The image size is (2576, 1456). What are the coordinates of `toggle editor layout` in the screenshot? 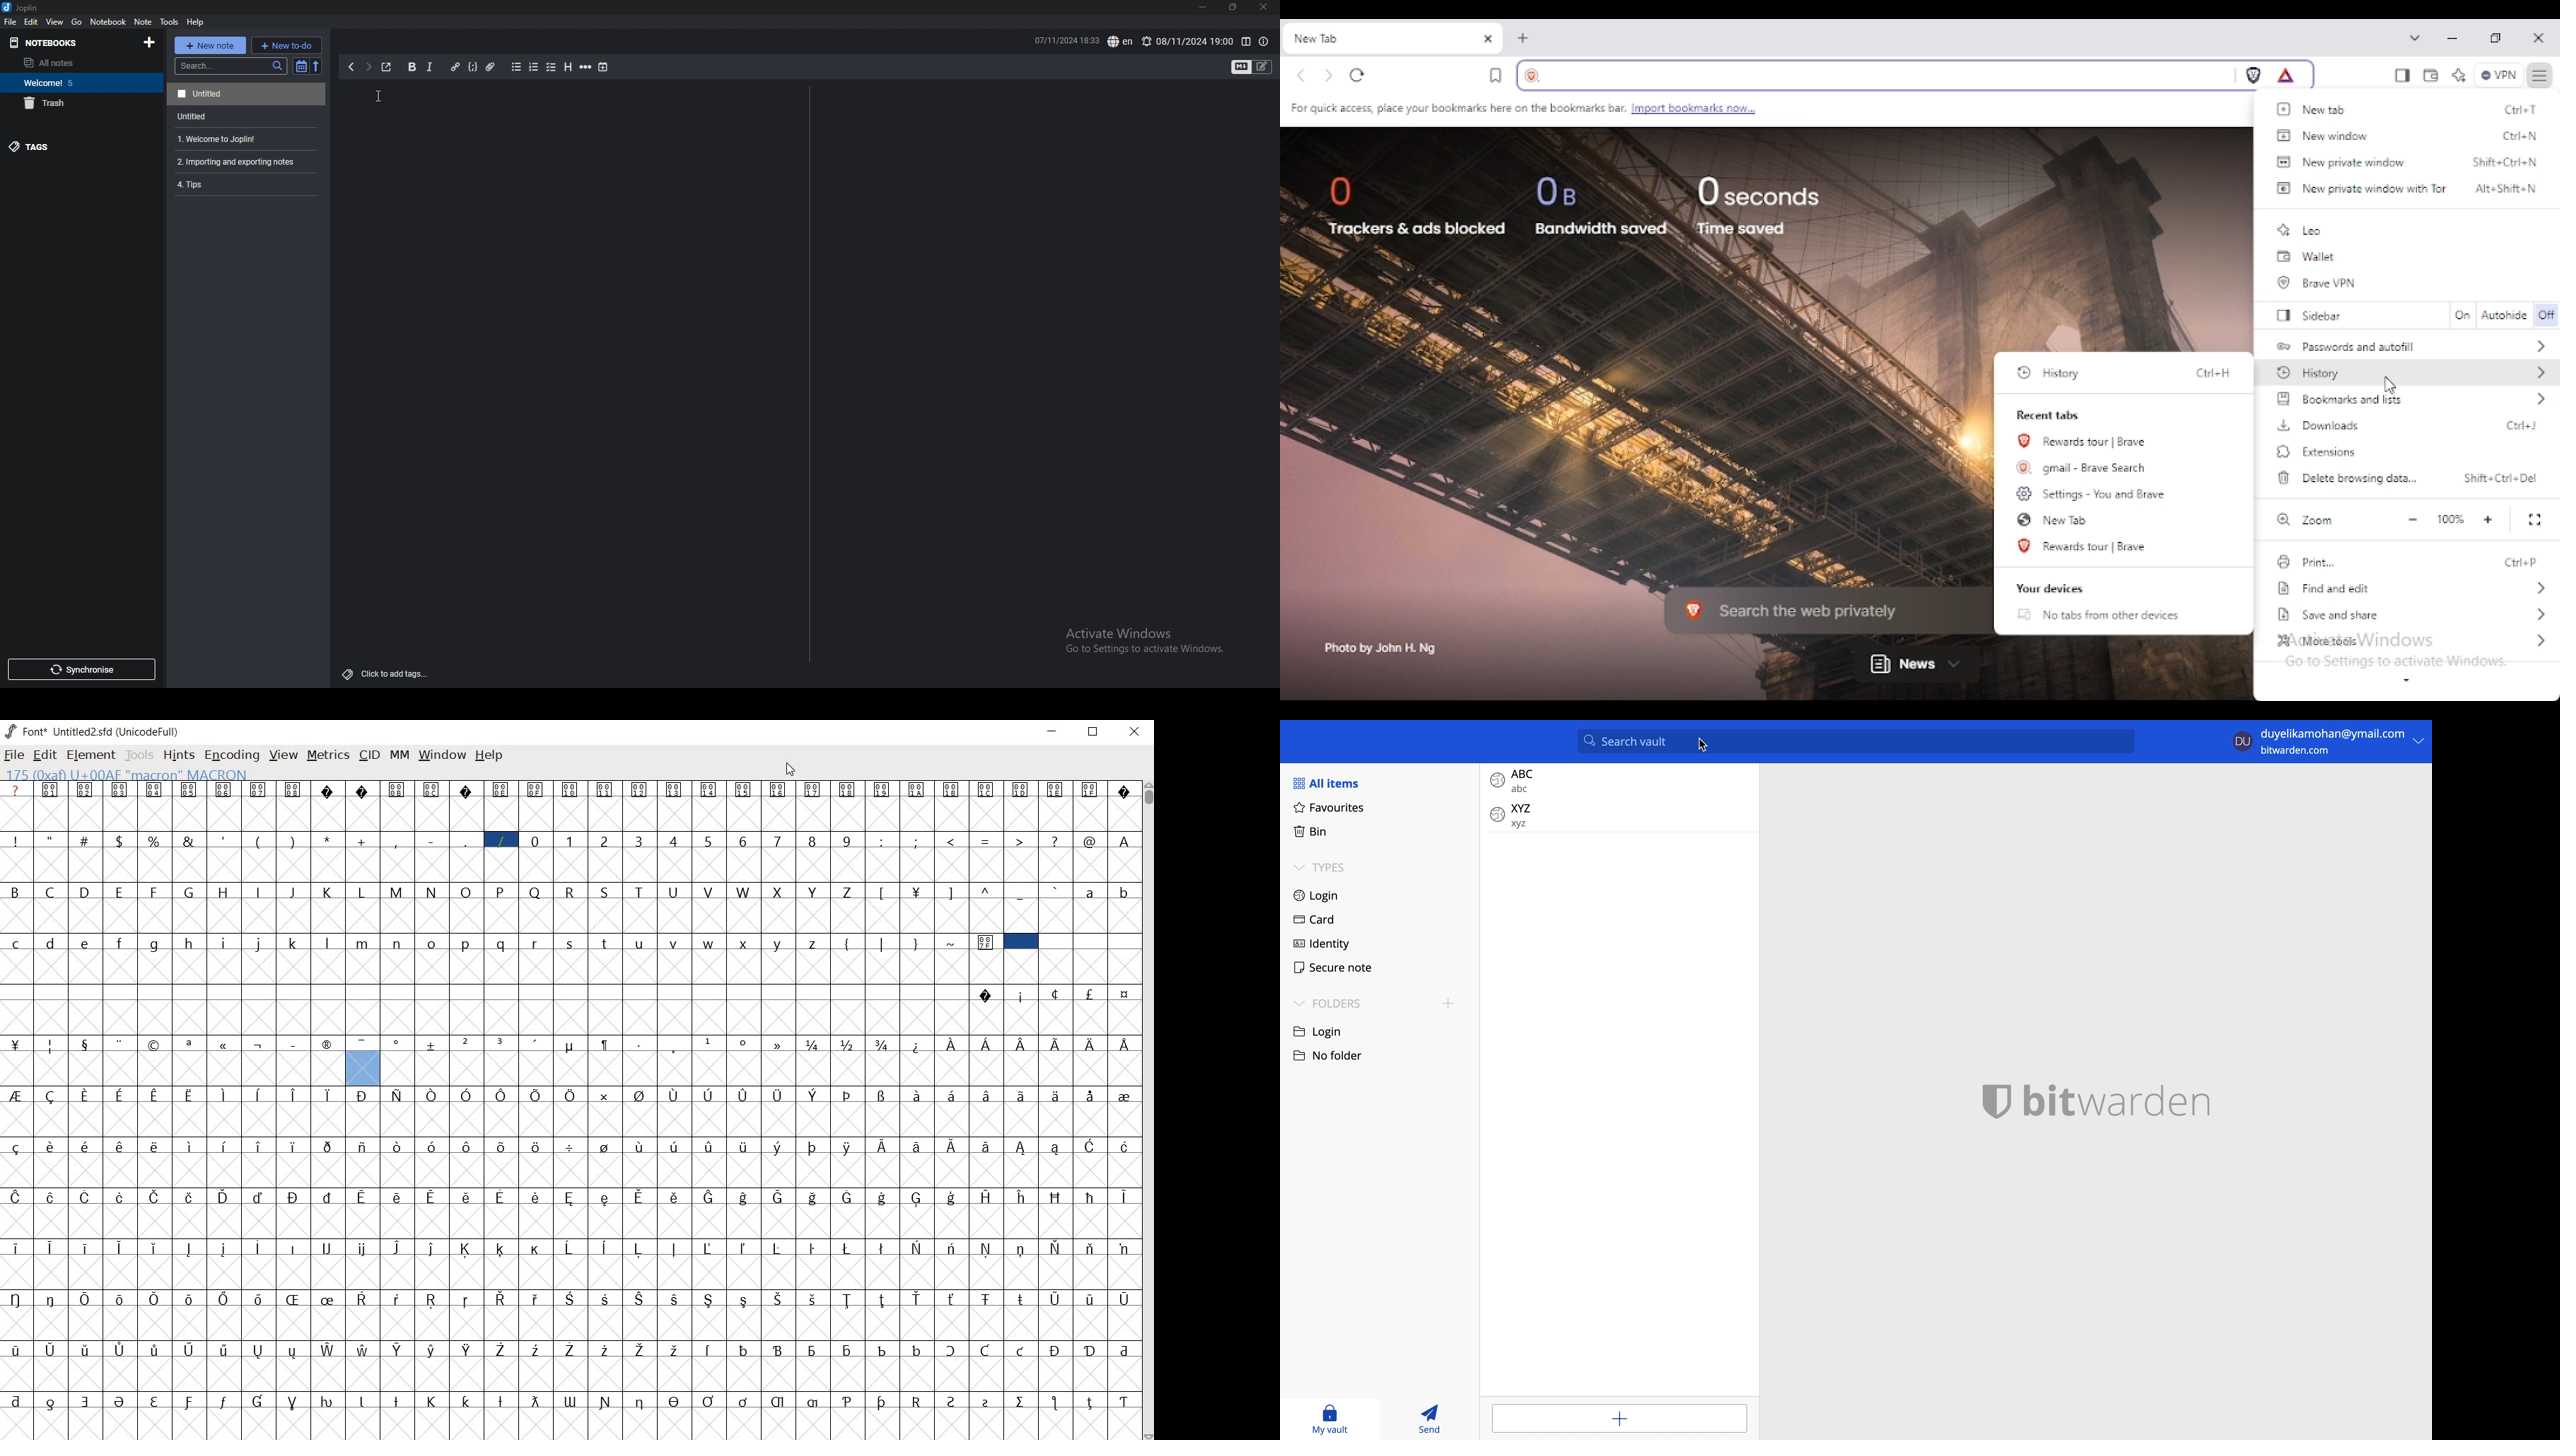 It's located at (1246, 42).